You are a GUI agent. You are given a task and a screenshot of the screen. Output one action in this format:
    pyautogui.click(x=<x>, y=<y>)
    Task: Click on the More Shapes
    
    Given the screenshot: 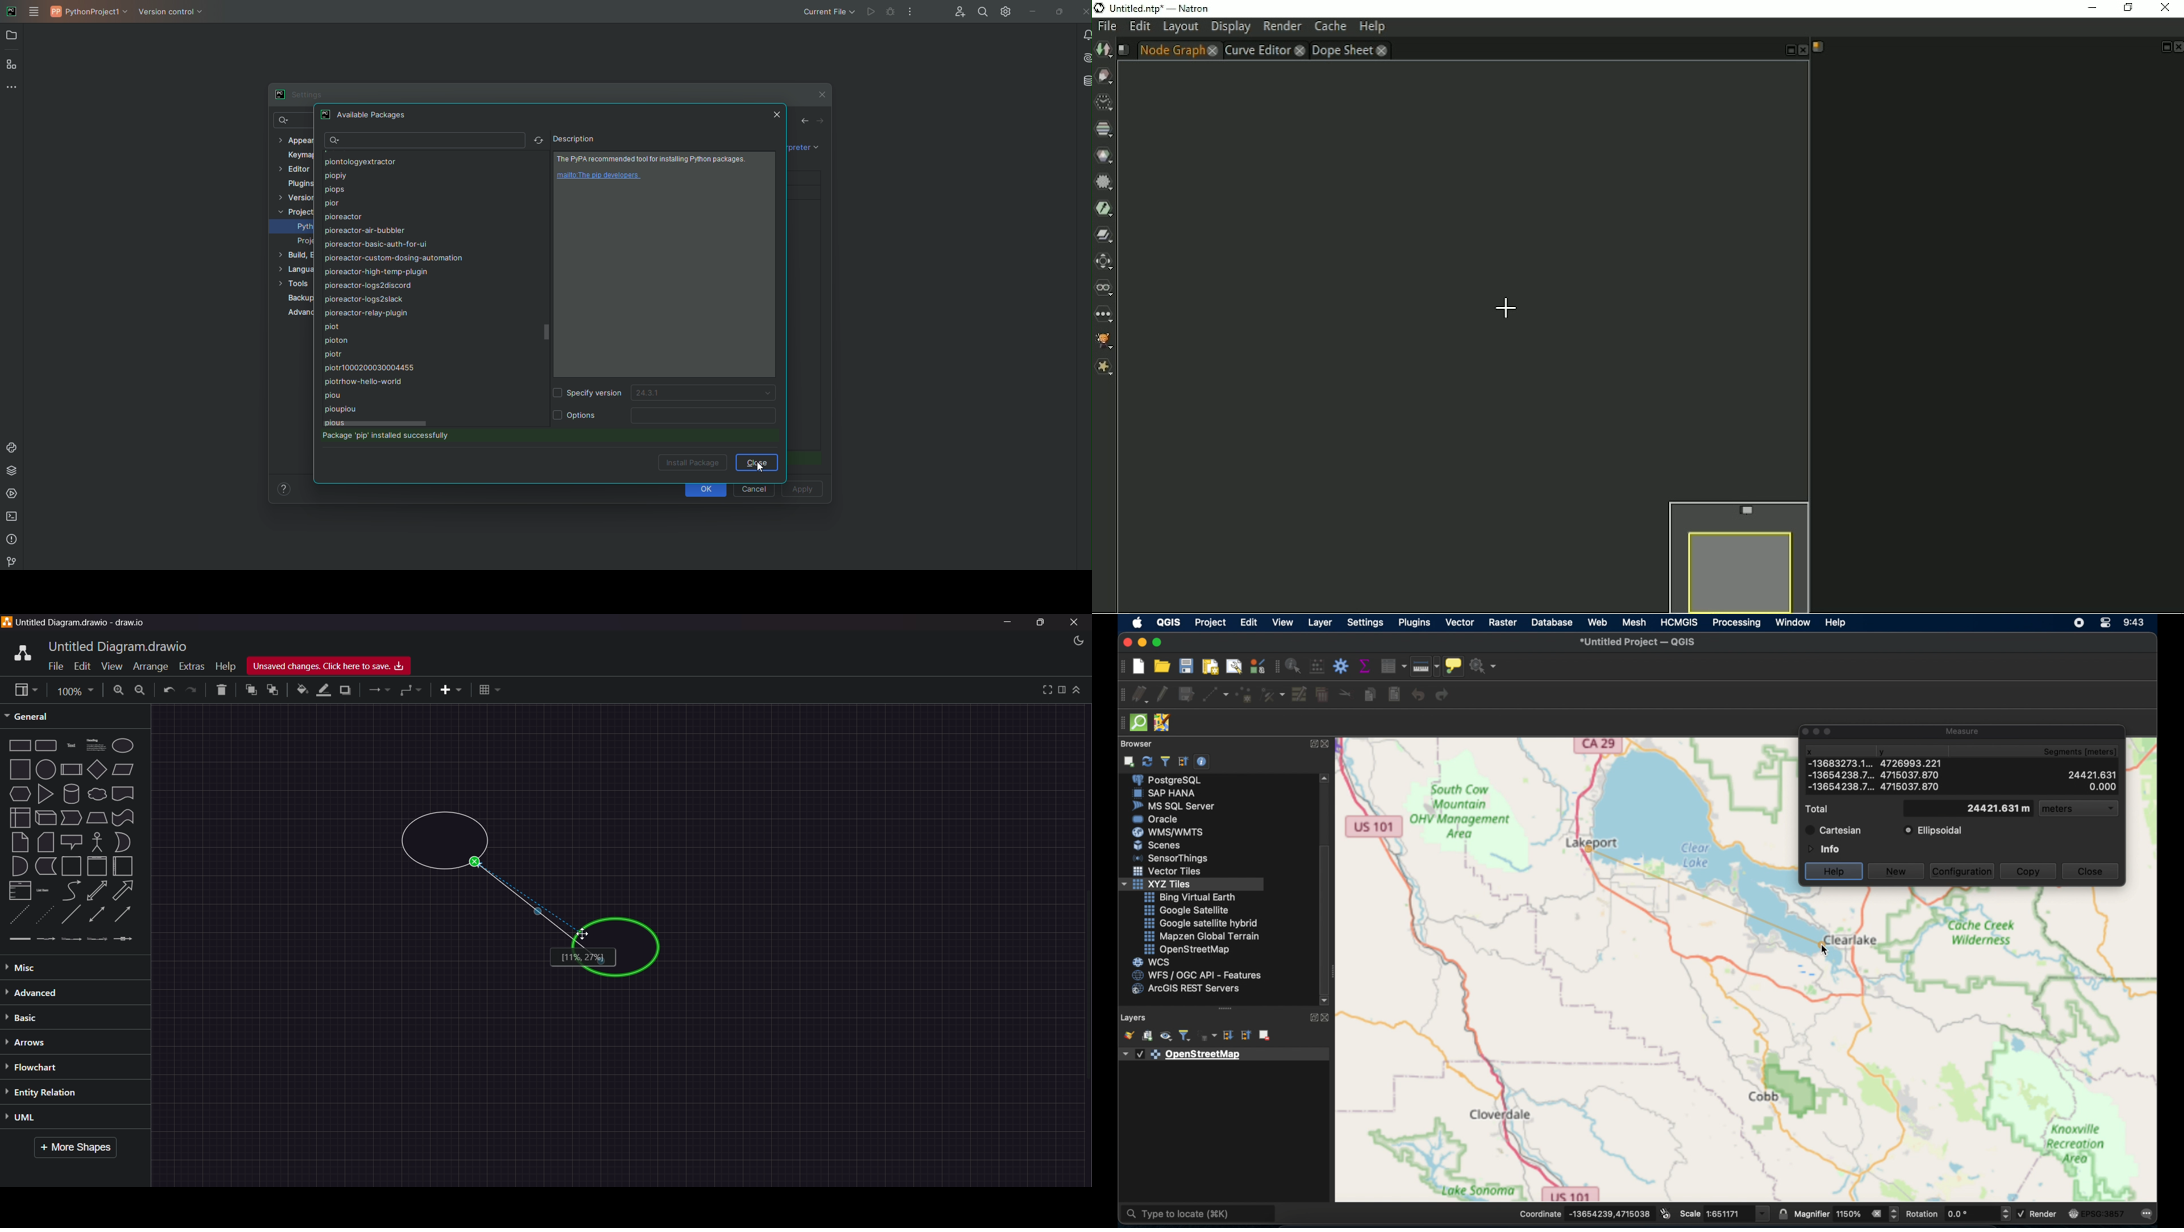 What is the action you would take?
    pyautogui.click(x=80, y=1149)
    